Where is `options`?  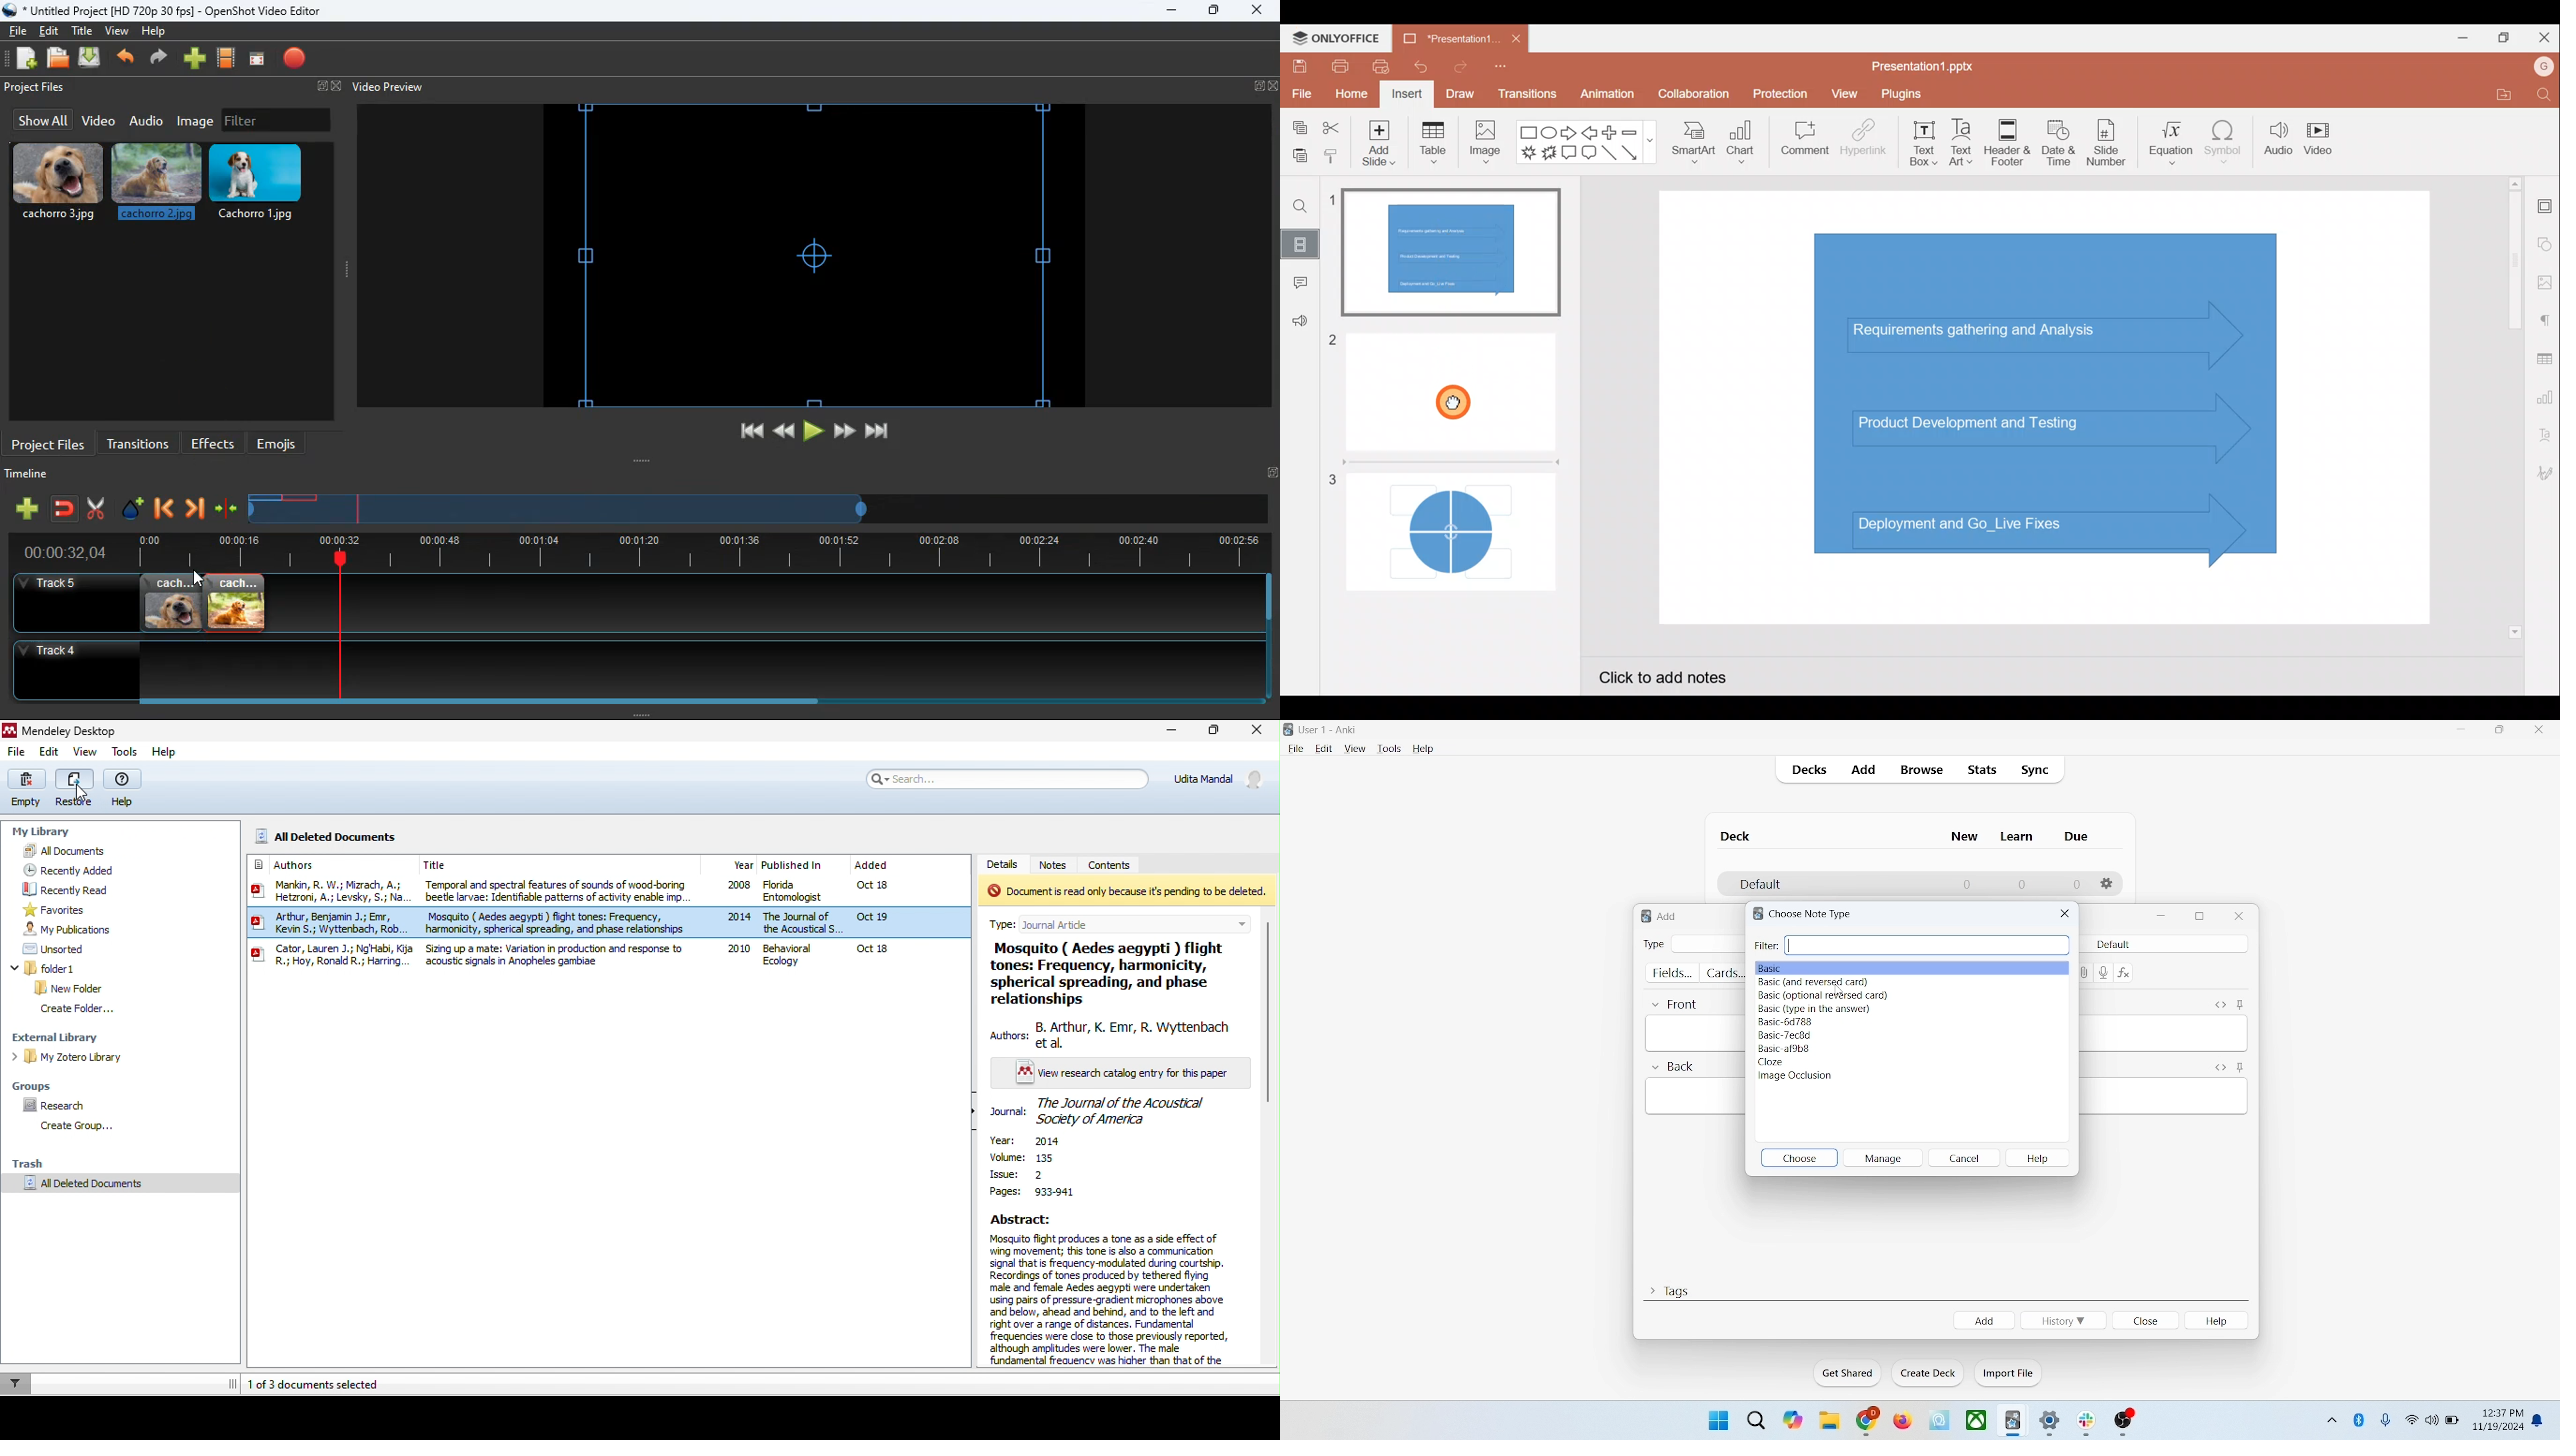 options is located at coordinates (2108, 884).